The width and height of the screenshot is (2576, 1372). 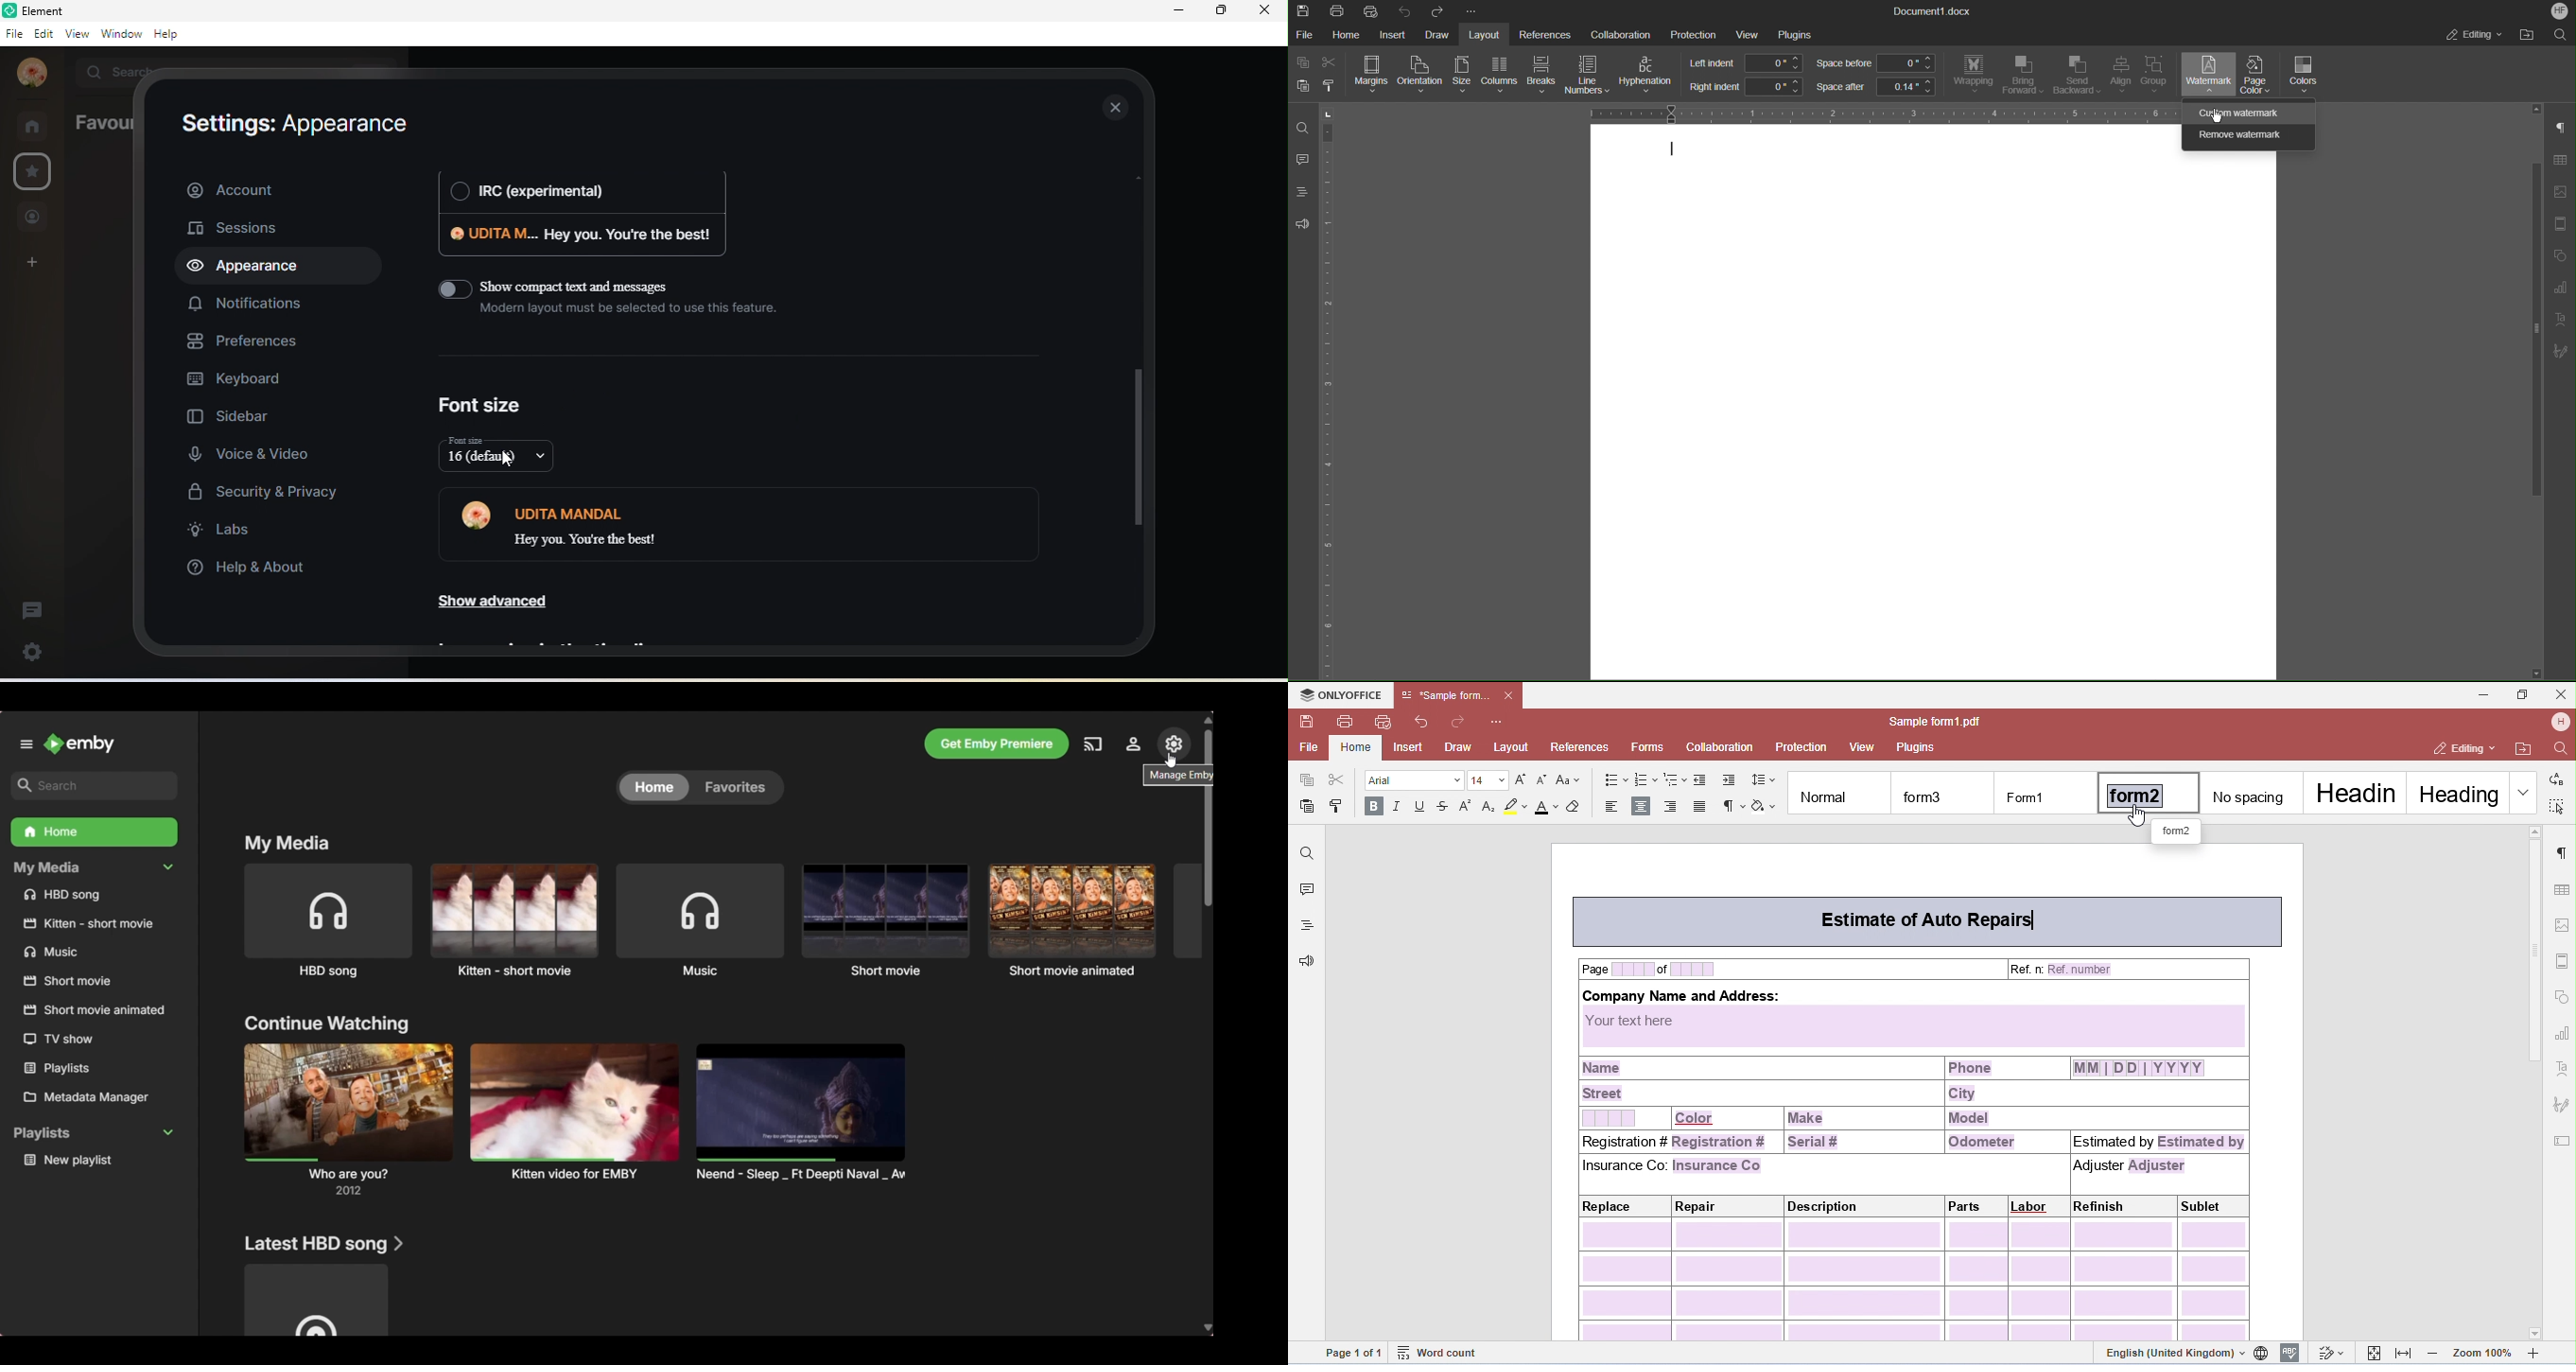 I want to click on udita m. hey you . you're the best, so click(x=578, y=240).